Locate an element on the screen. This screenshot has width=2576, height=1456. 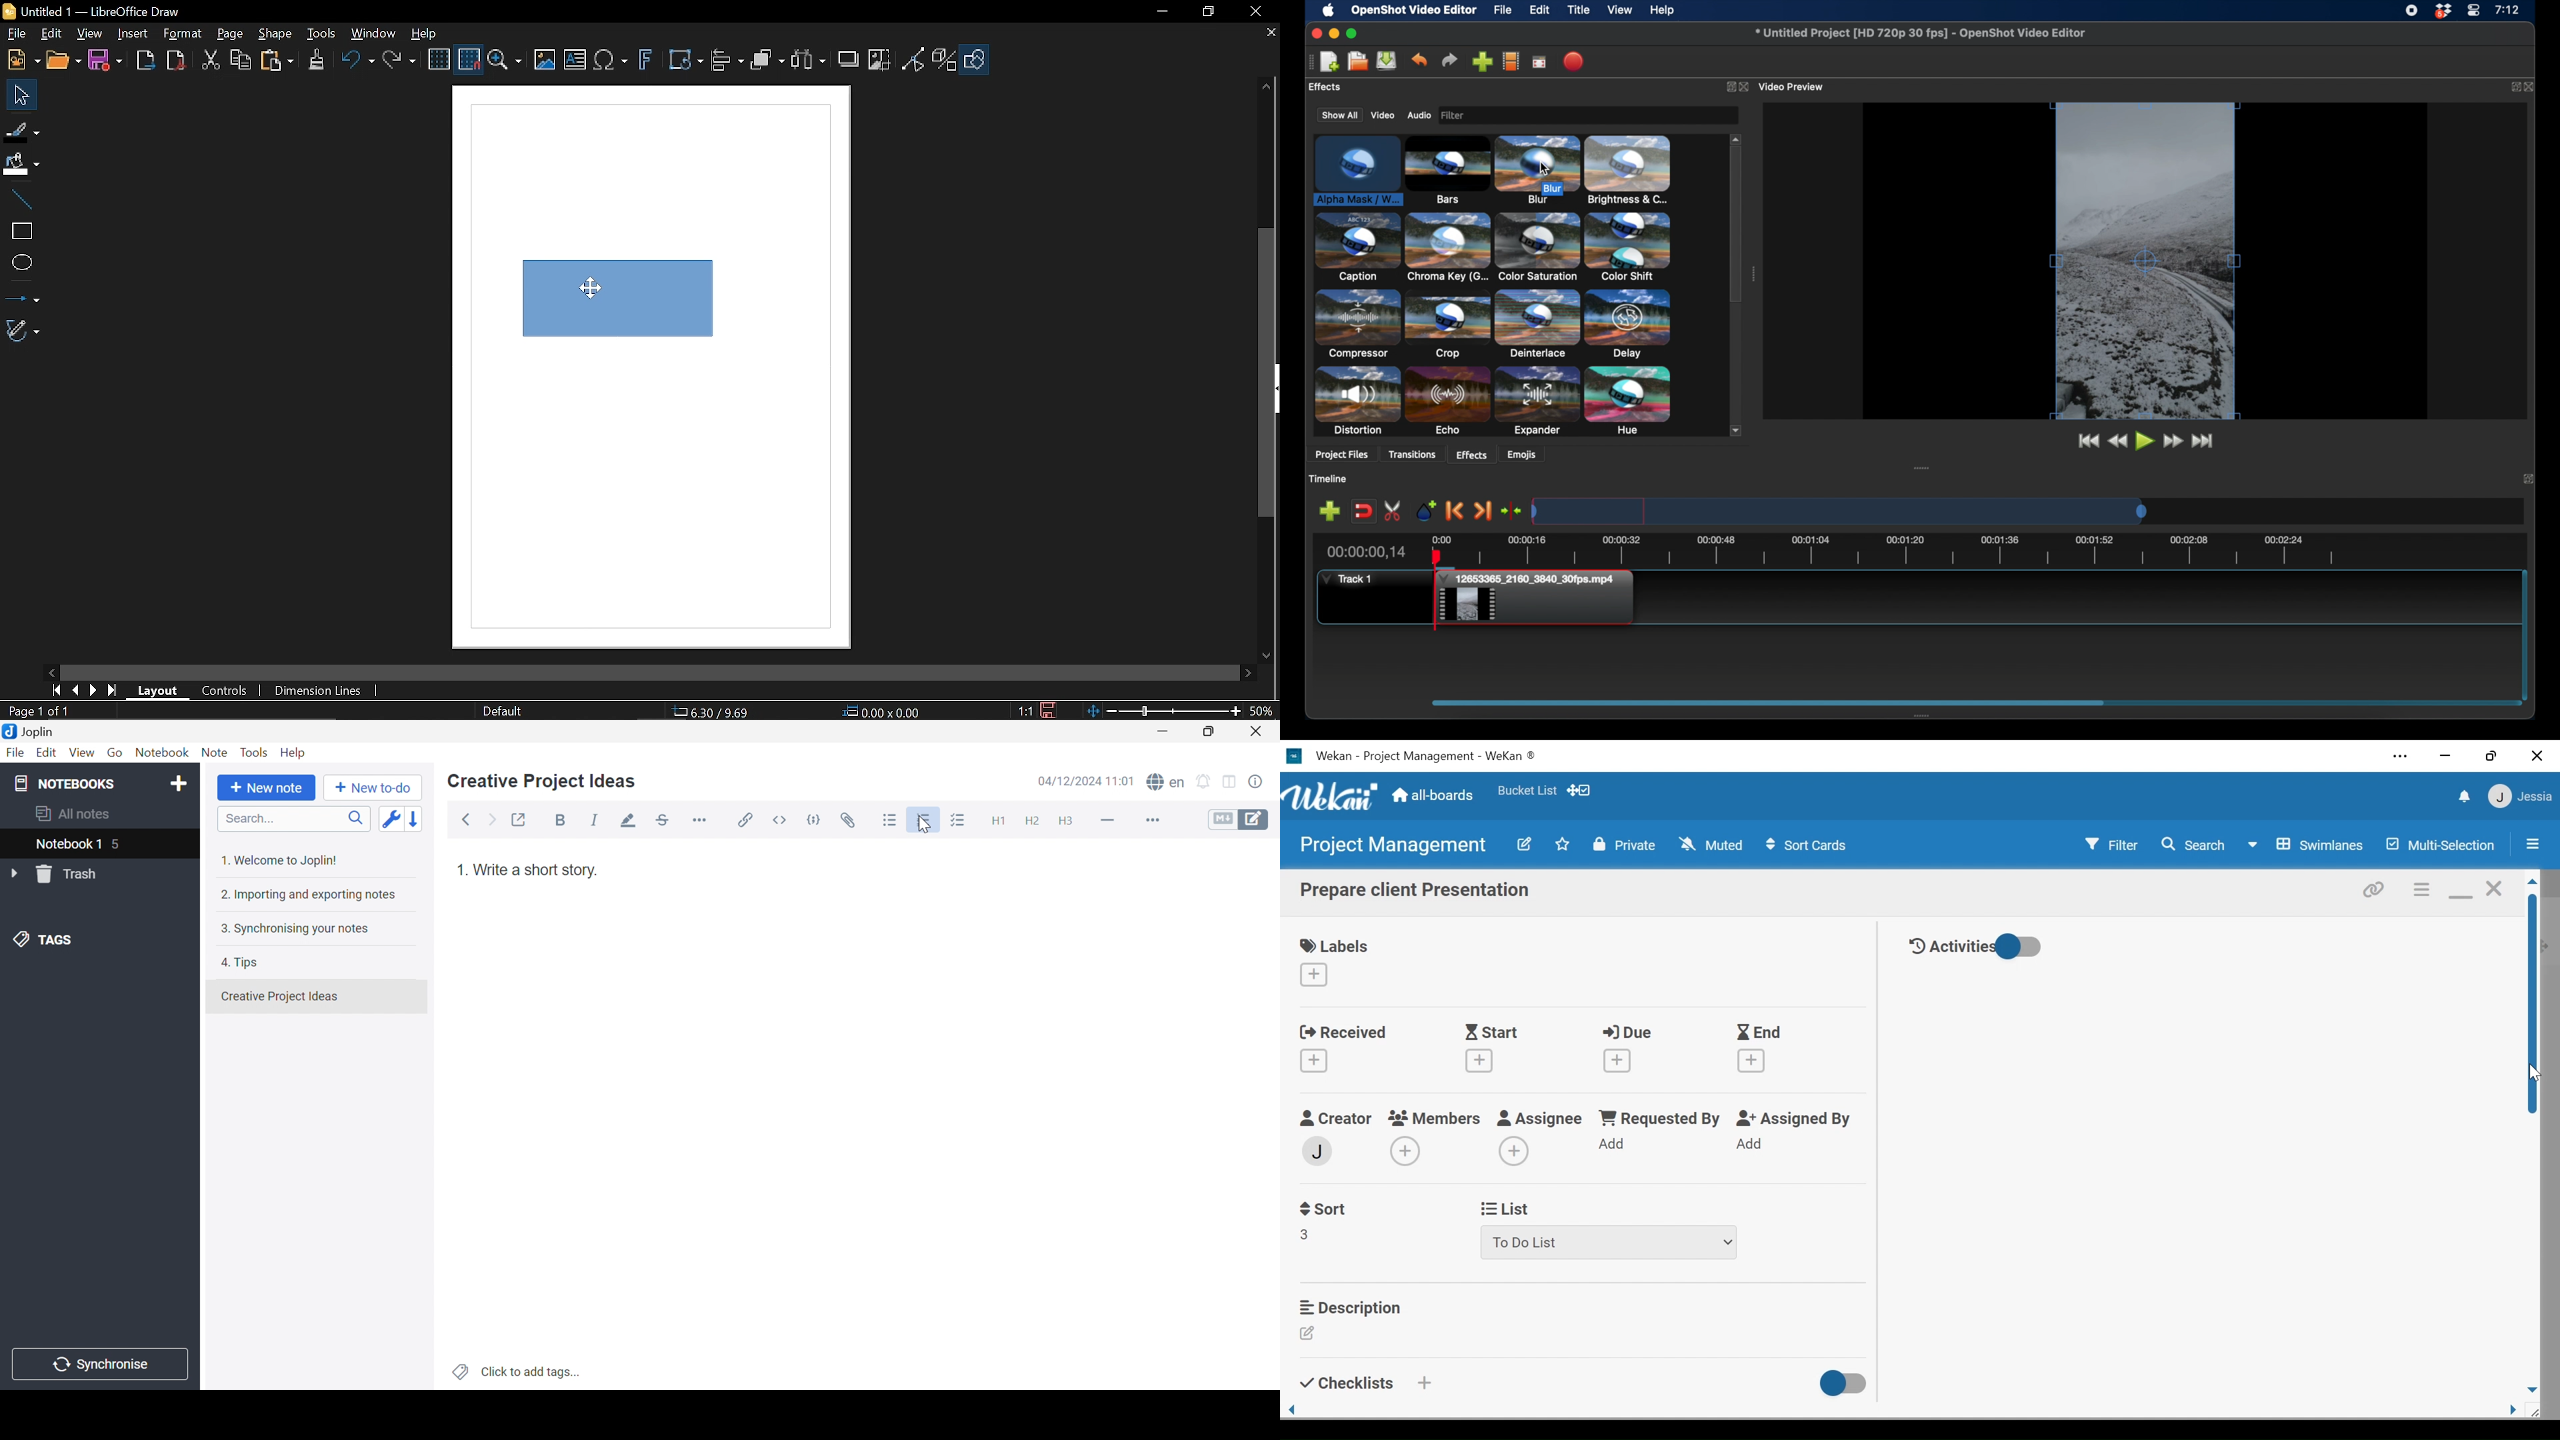
Assigned By is located at coordinates (1791, 1119).